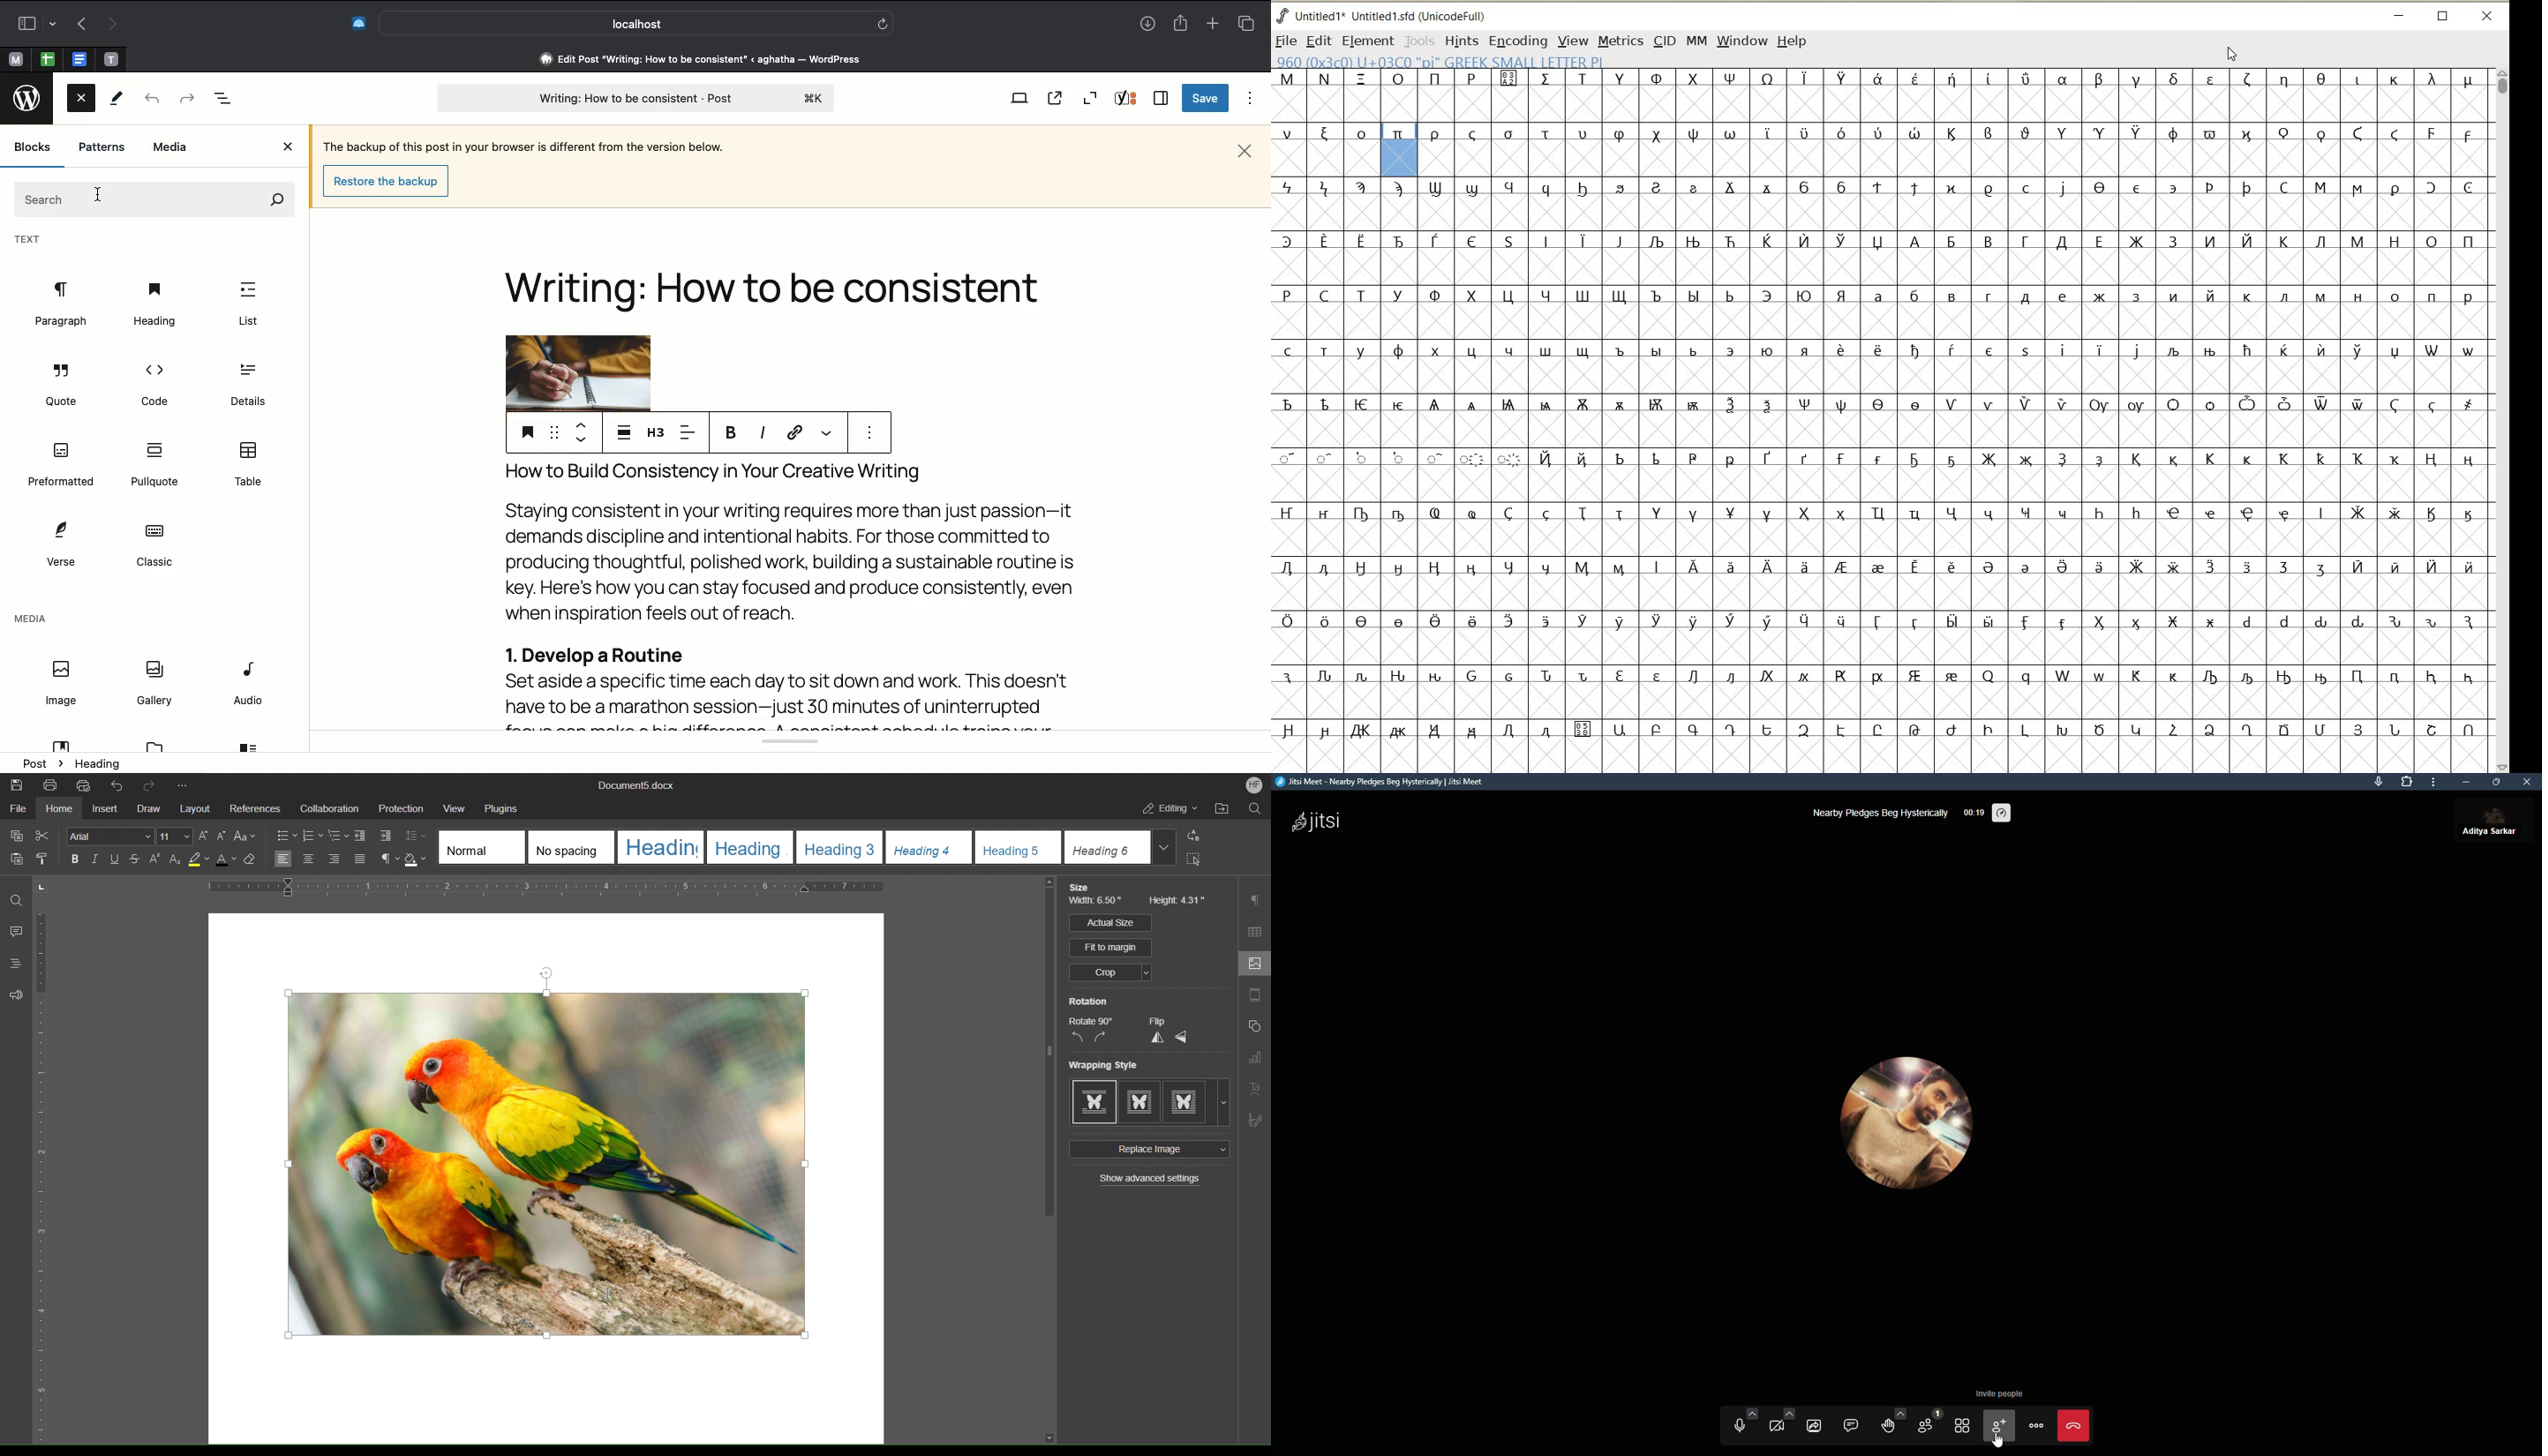  What do you see at coordinates (624, 431) in the screenshot?
I see `Justify` at bounding box center [624, 431].